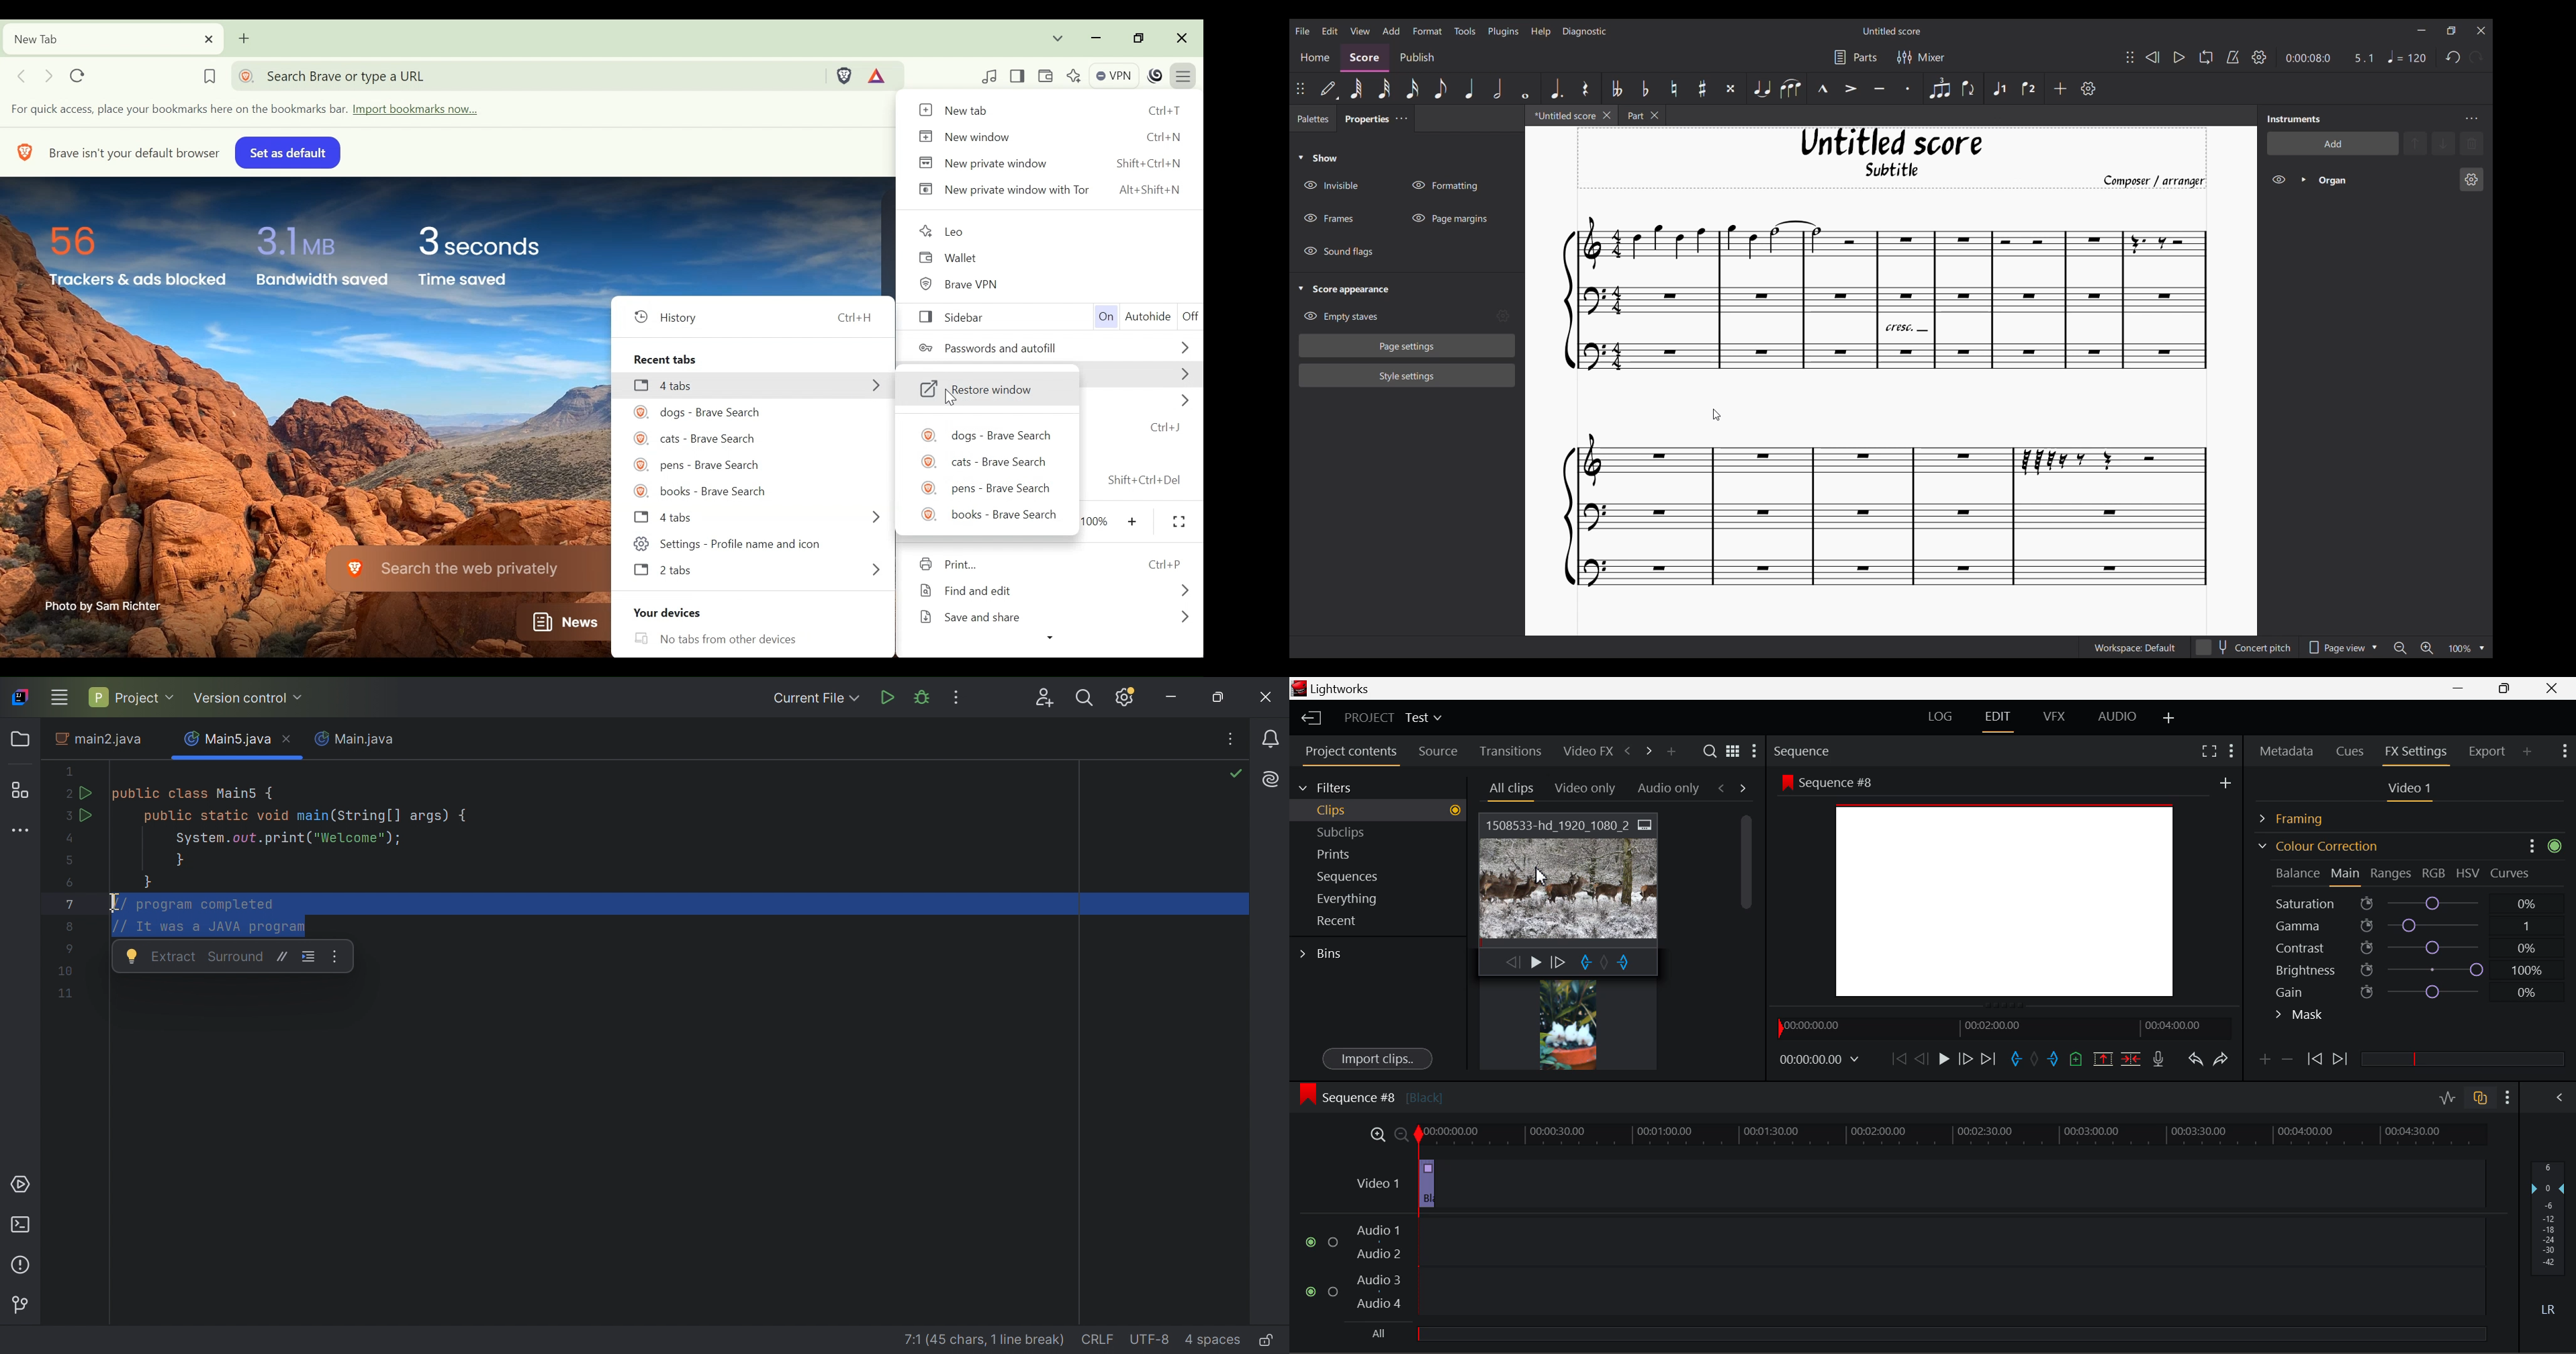  I want to click on Sequence #8, so click(1370, 1095).